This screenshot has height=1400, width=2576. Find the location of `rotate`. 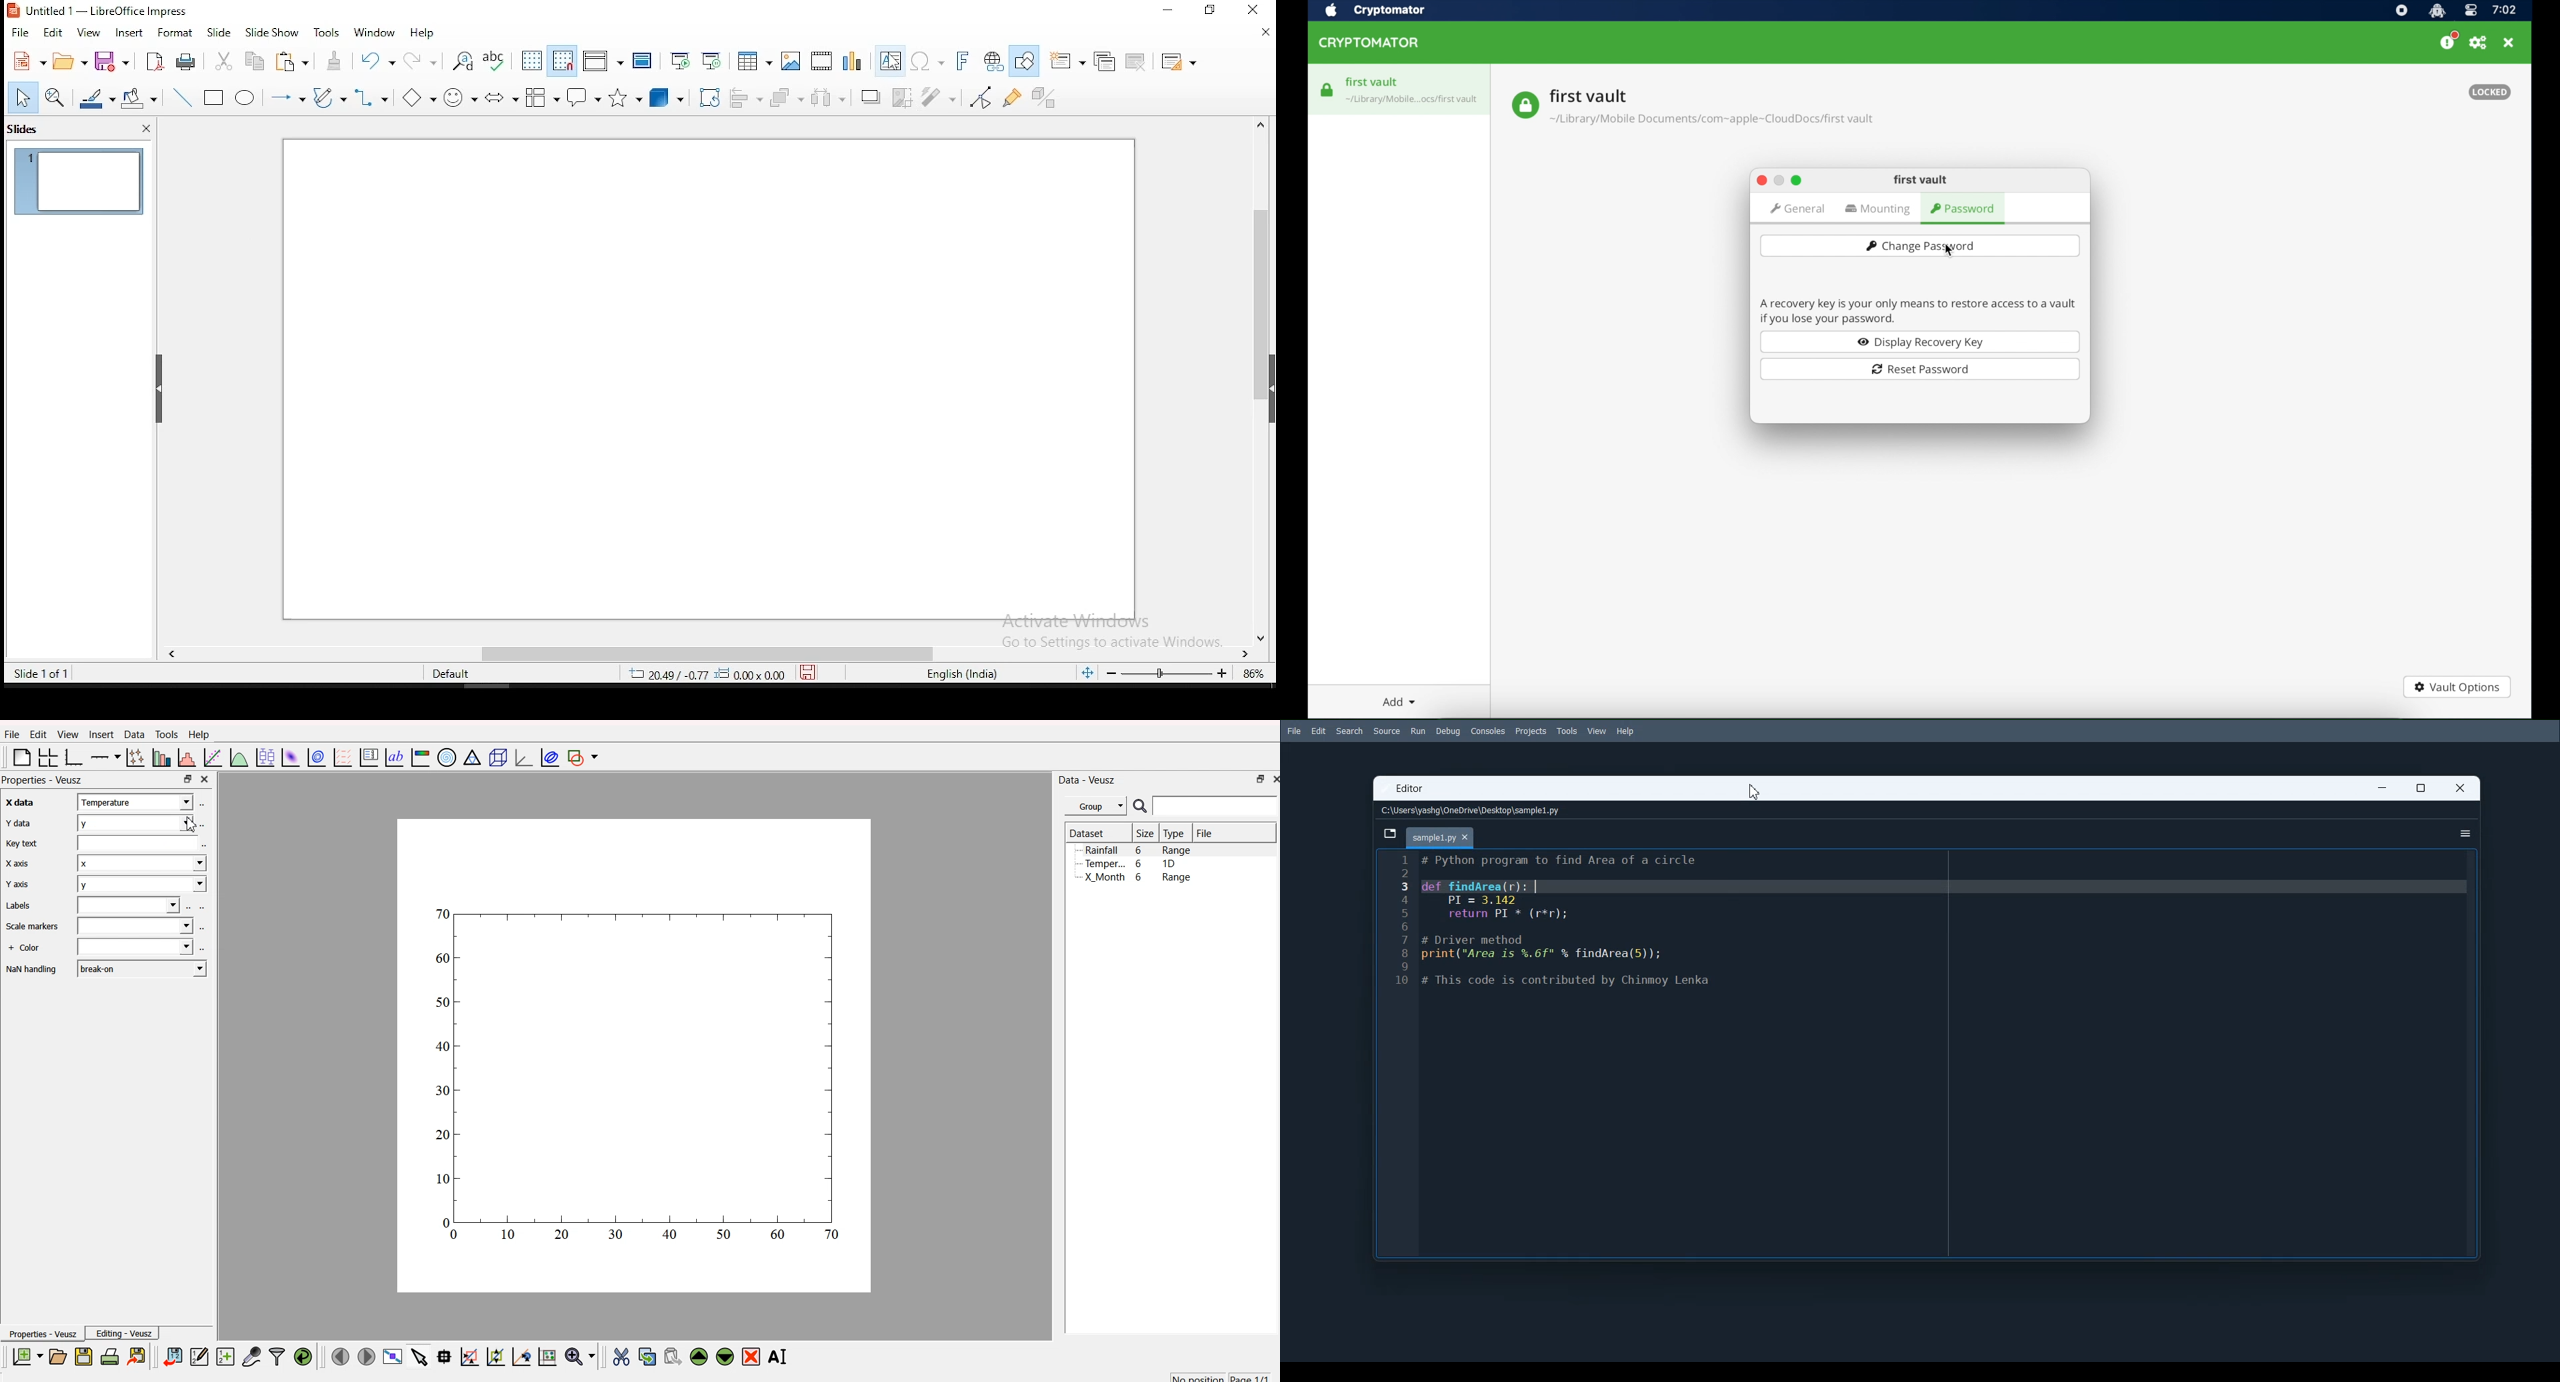

rotate is located at coordinates (712, 100).